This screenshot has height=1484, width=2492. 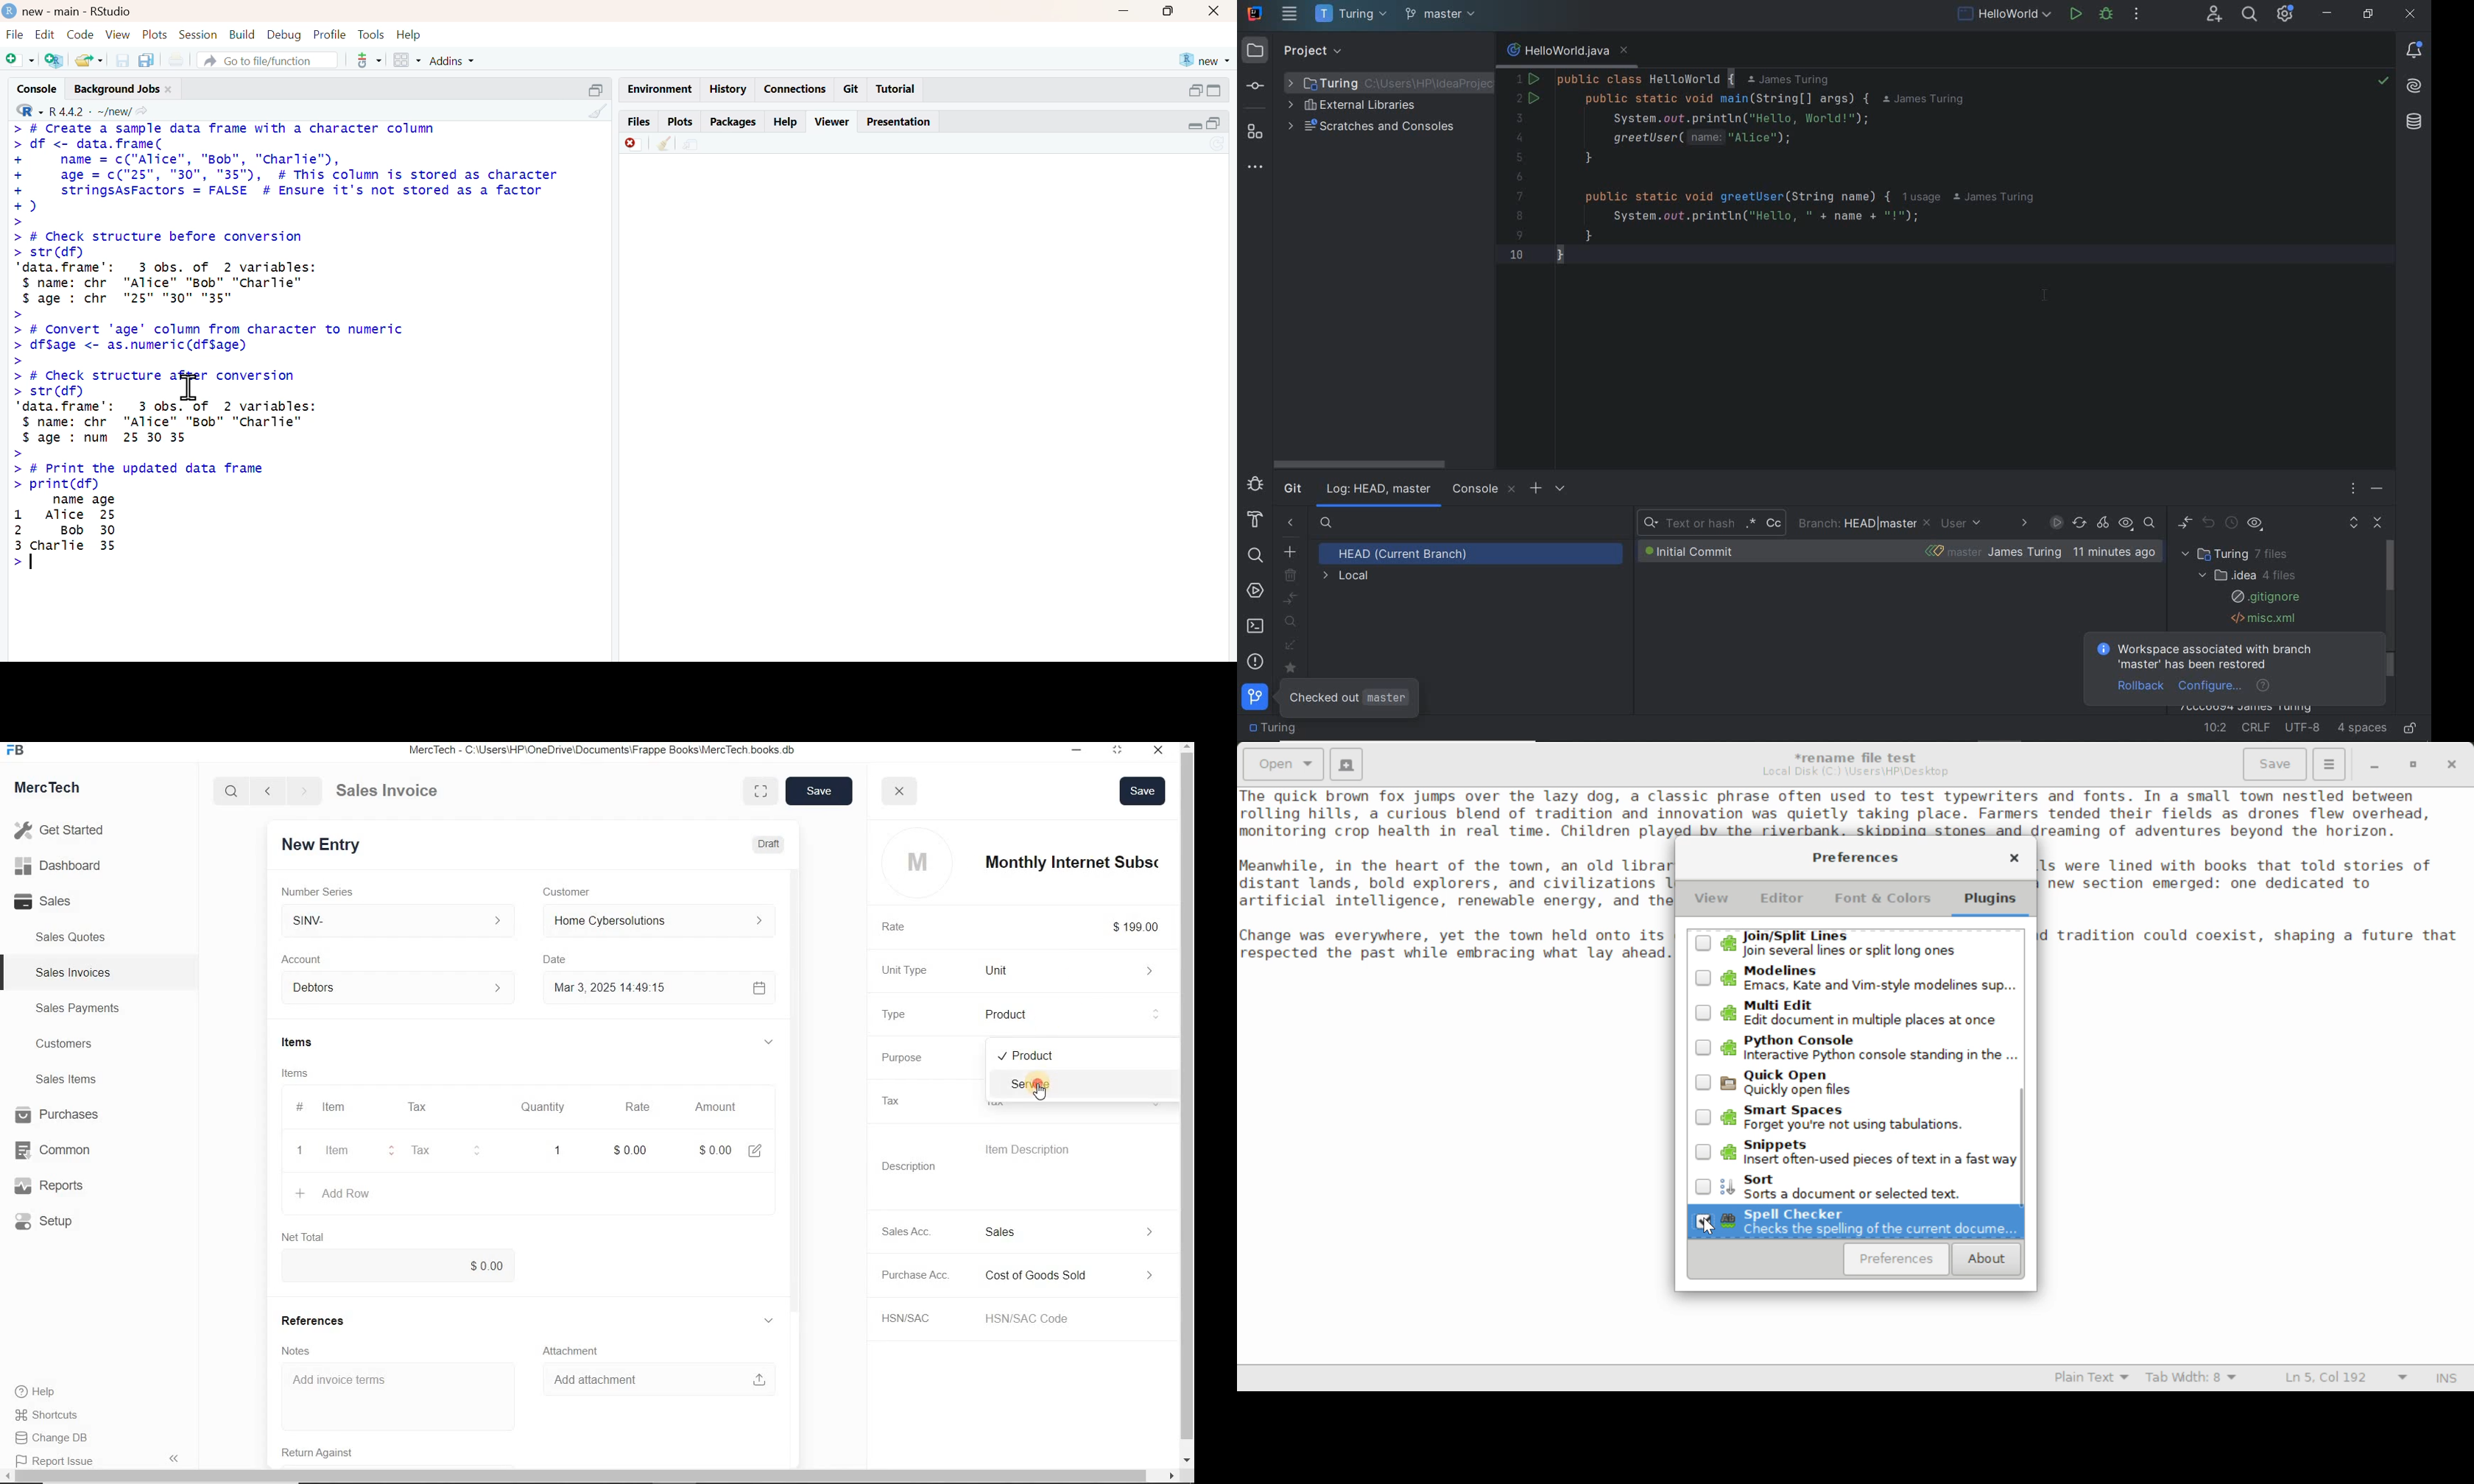 I want to click on files, so click(x=640, y=122).